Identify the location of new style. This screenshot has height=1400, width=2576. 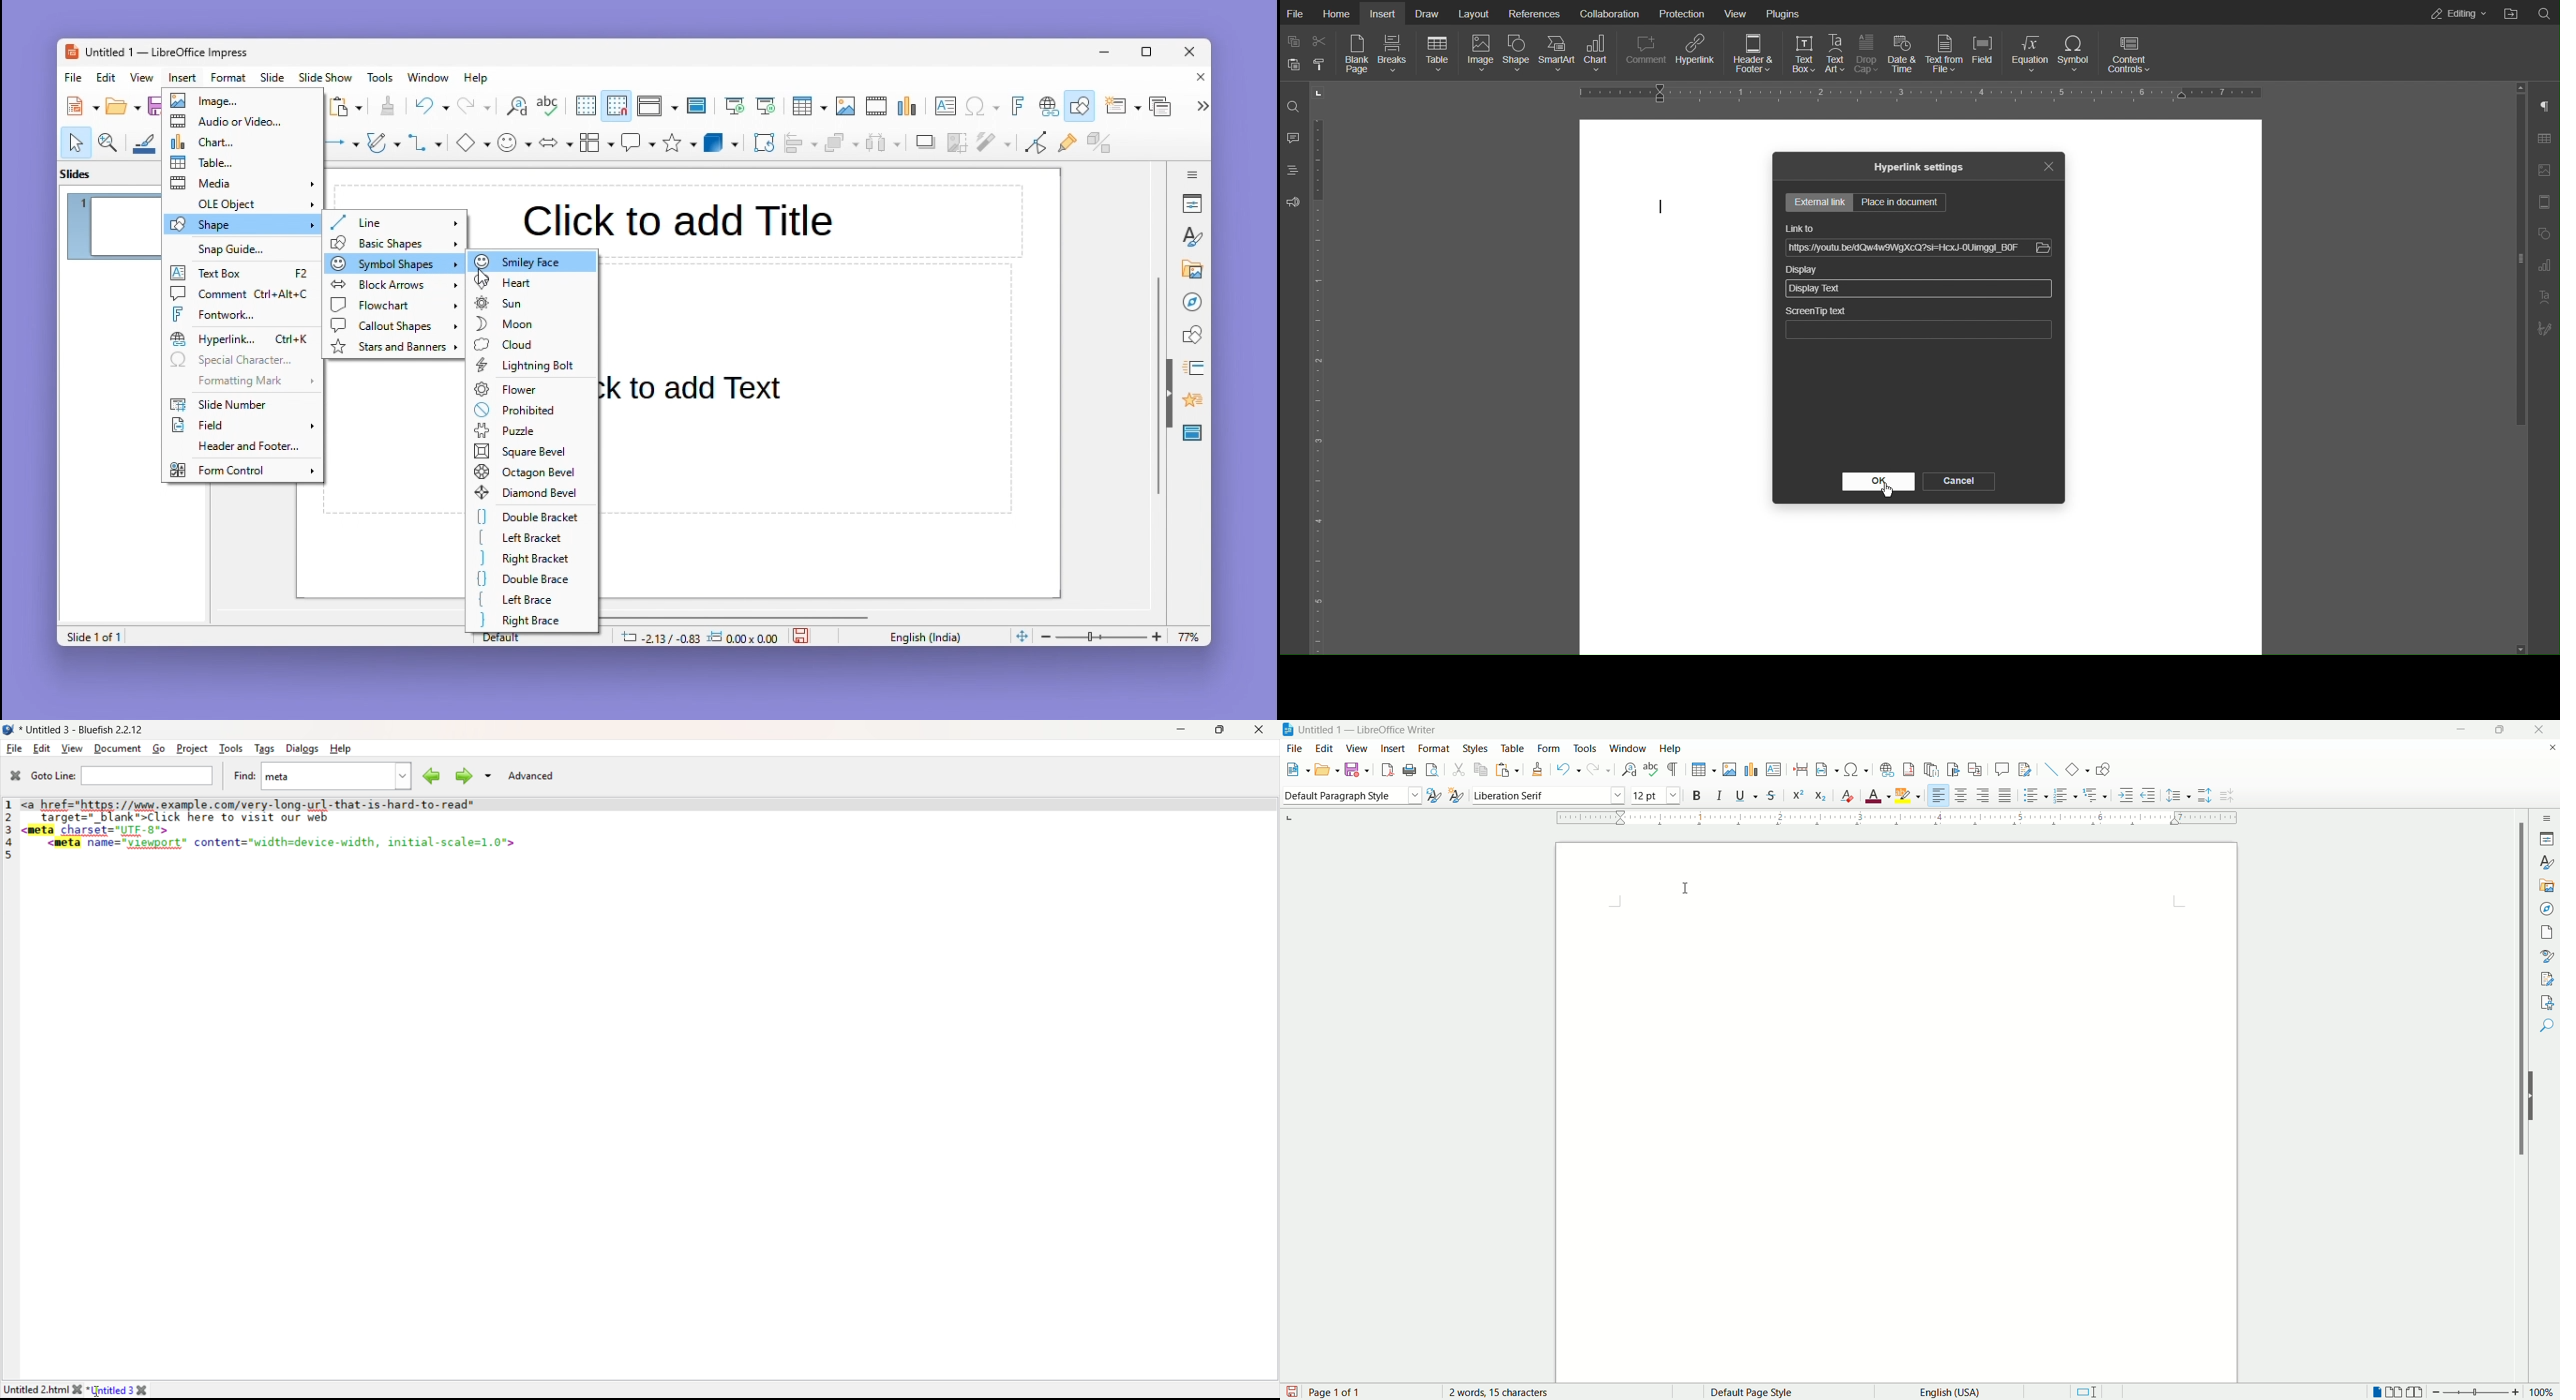
(1457, 797).